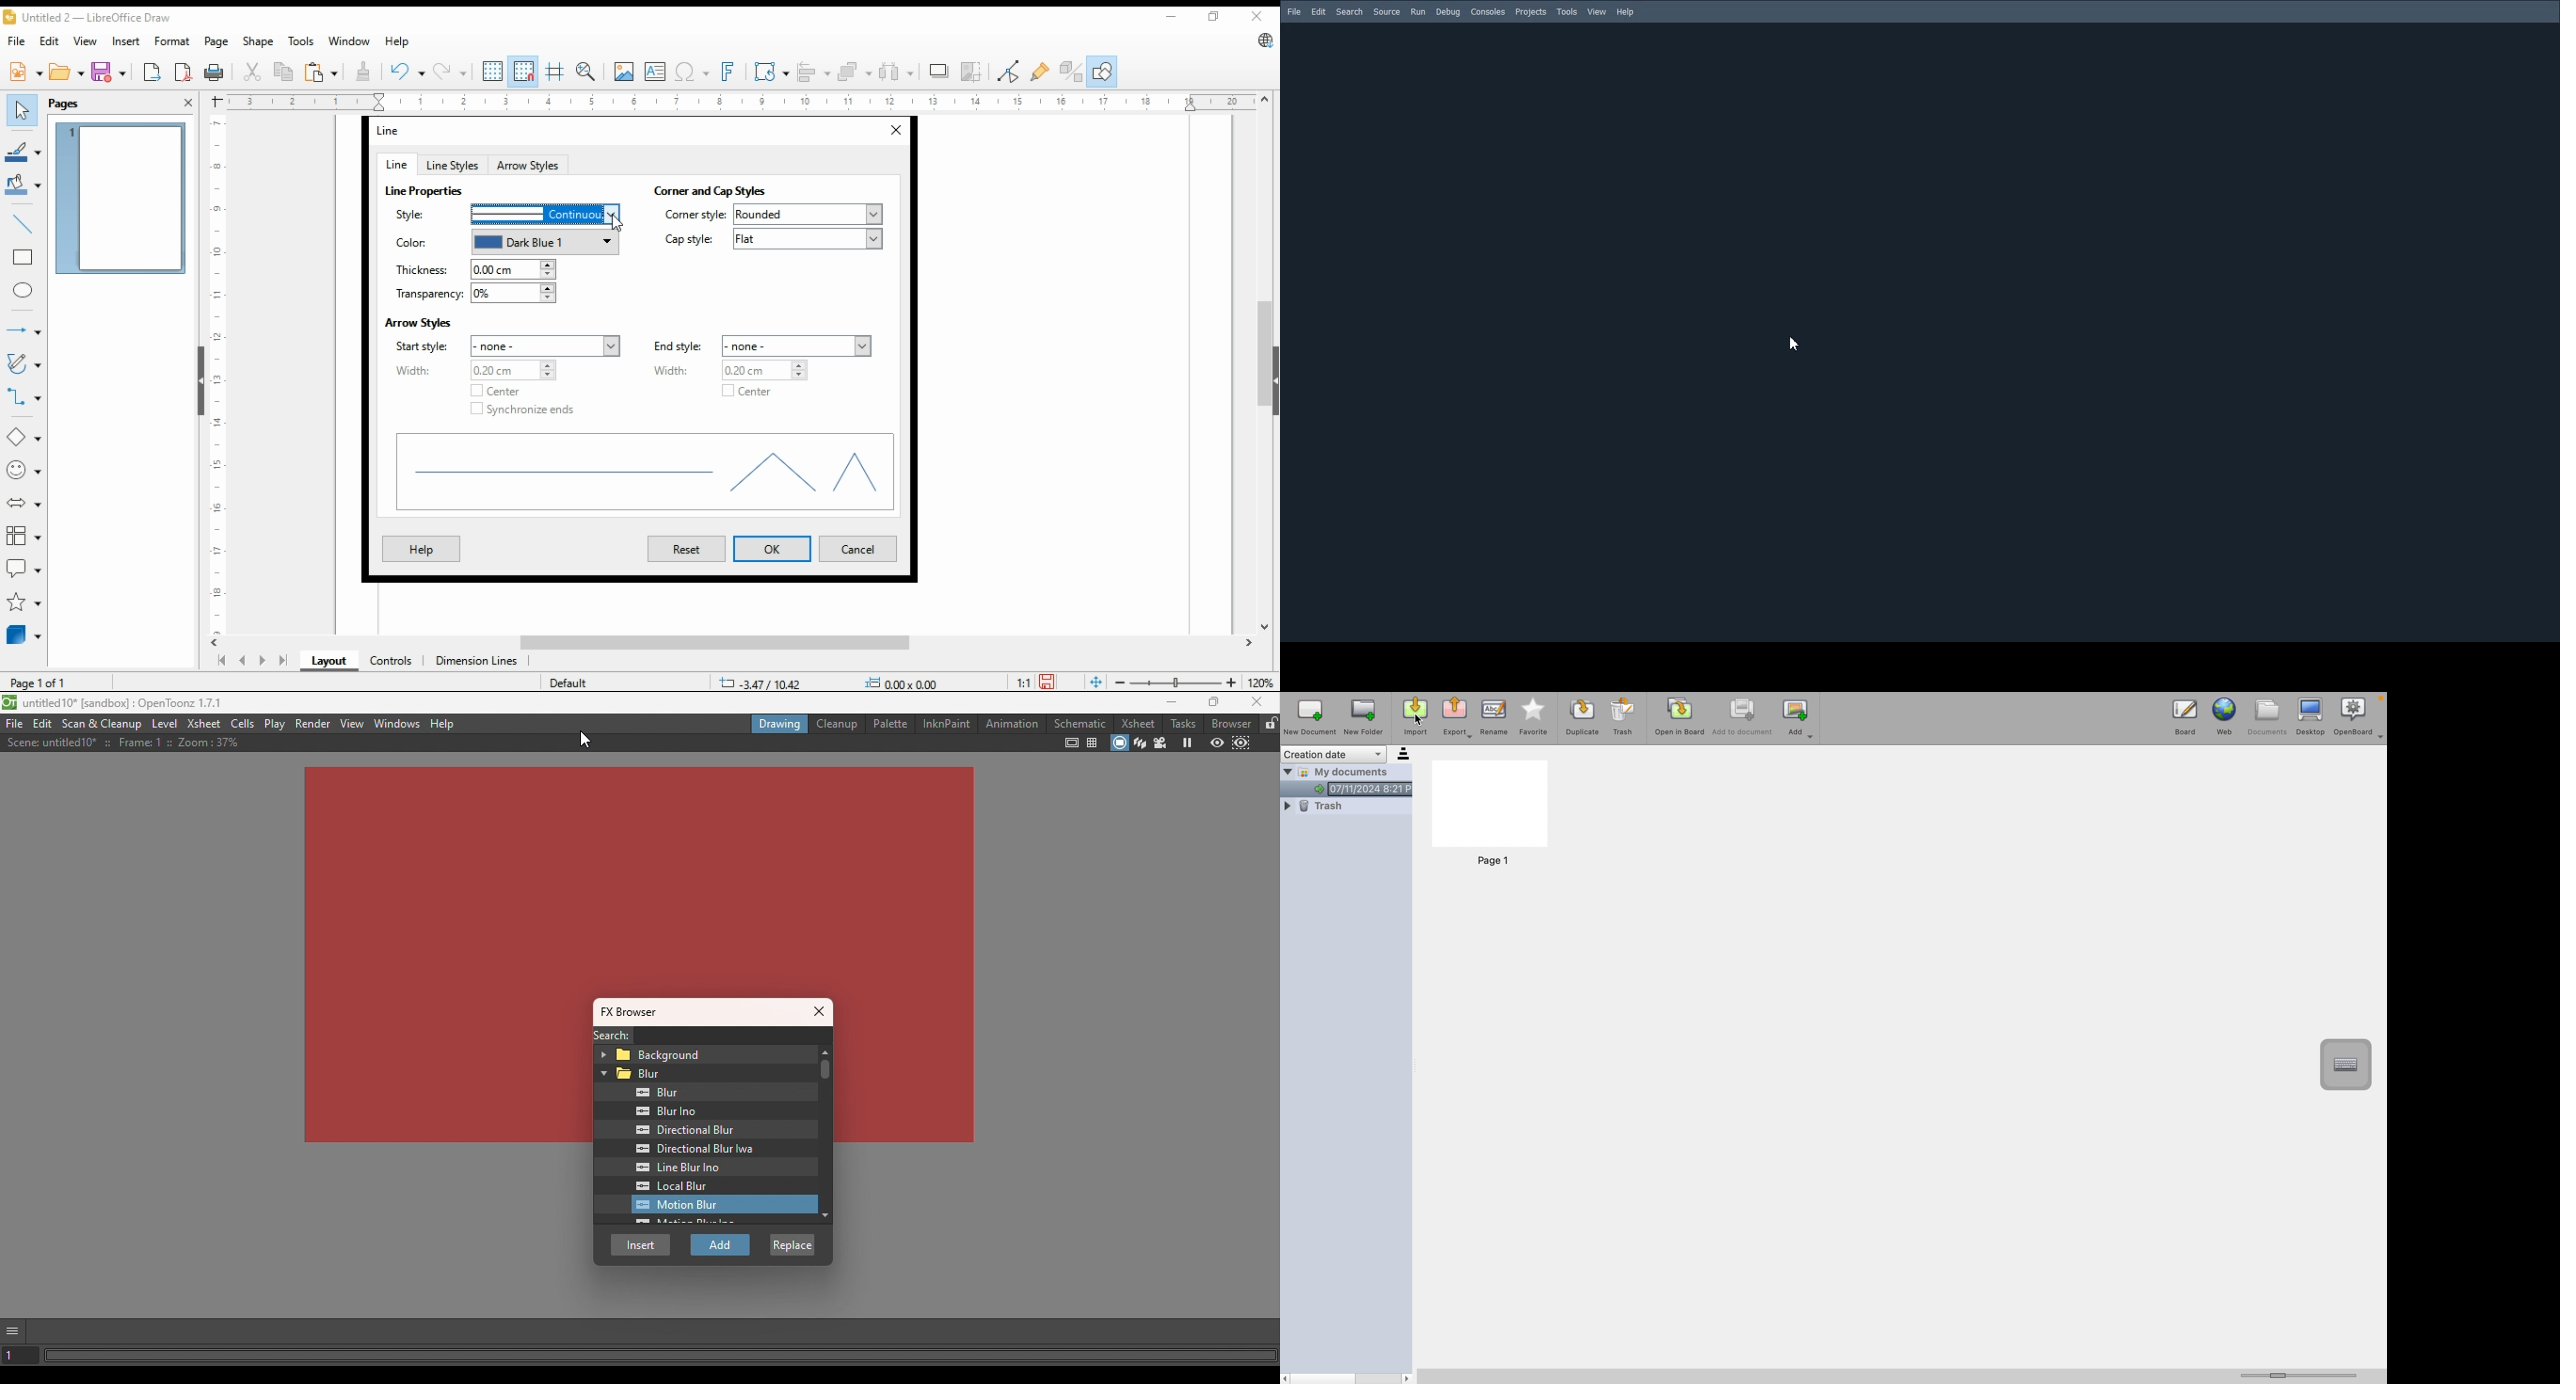  What do you see at coordinates (1100, 72) in the screenshot?
I see `show draw functions` at bounding box center [1100, 72].